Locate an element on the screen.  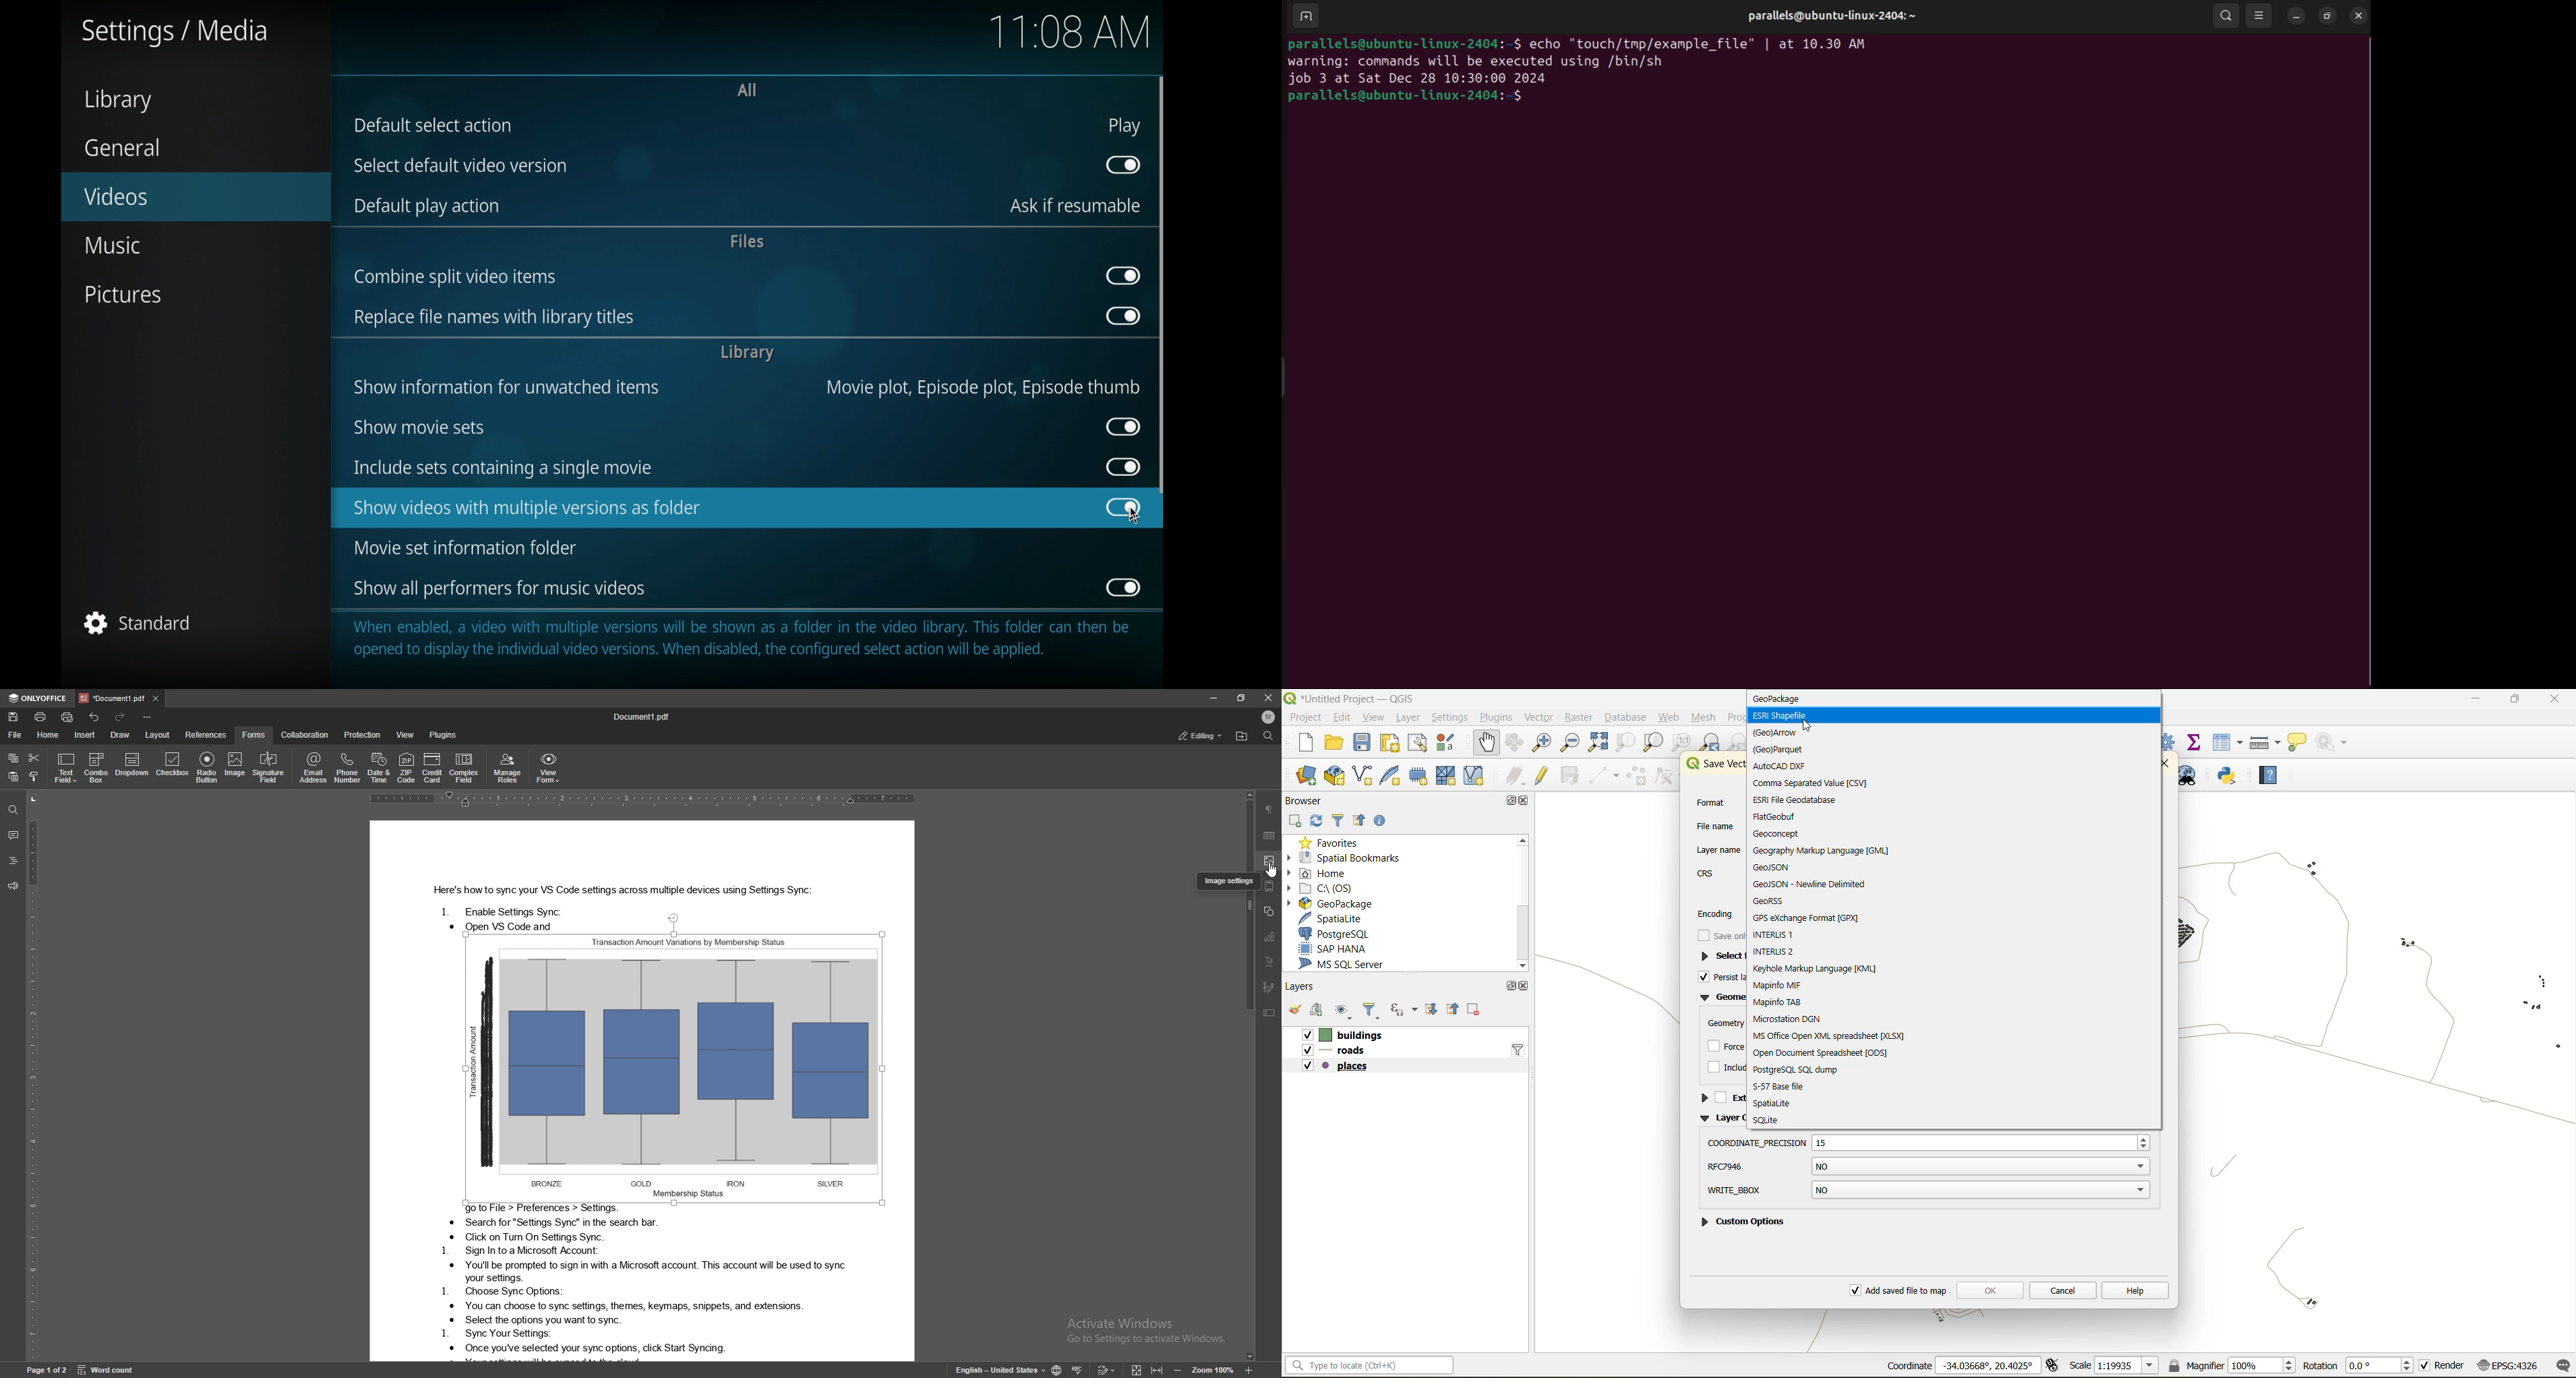
zoom in is located at coordinates (1545, 743).